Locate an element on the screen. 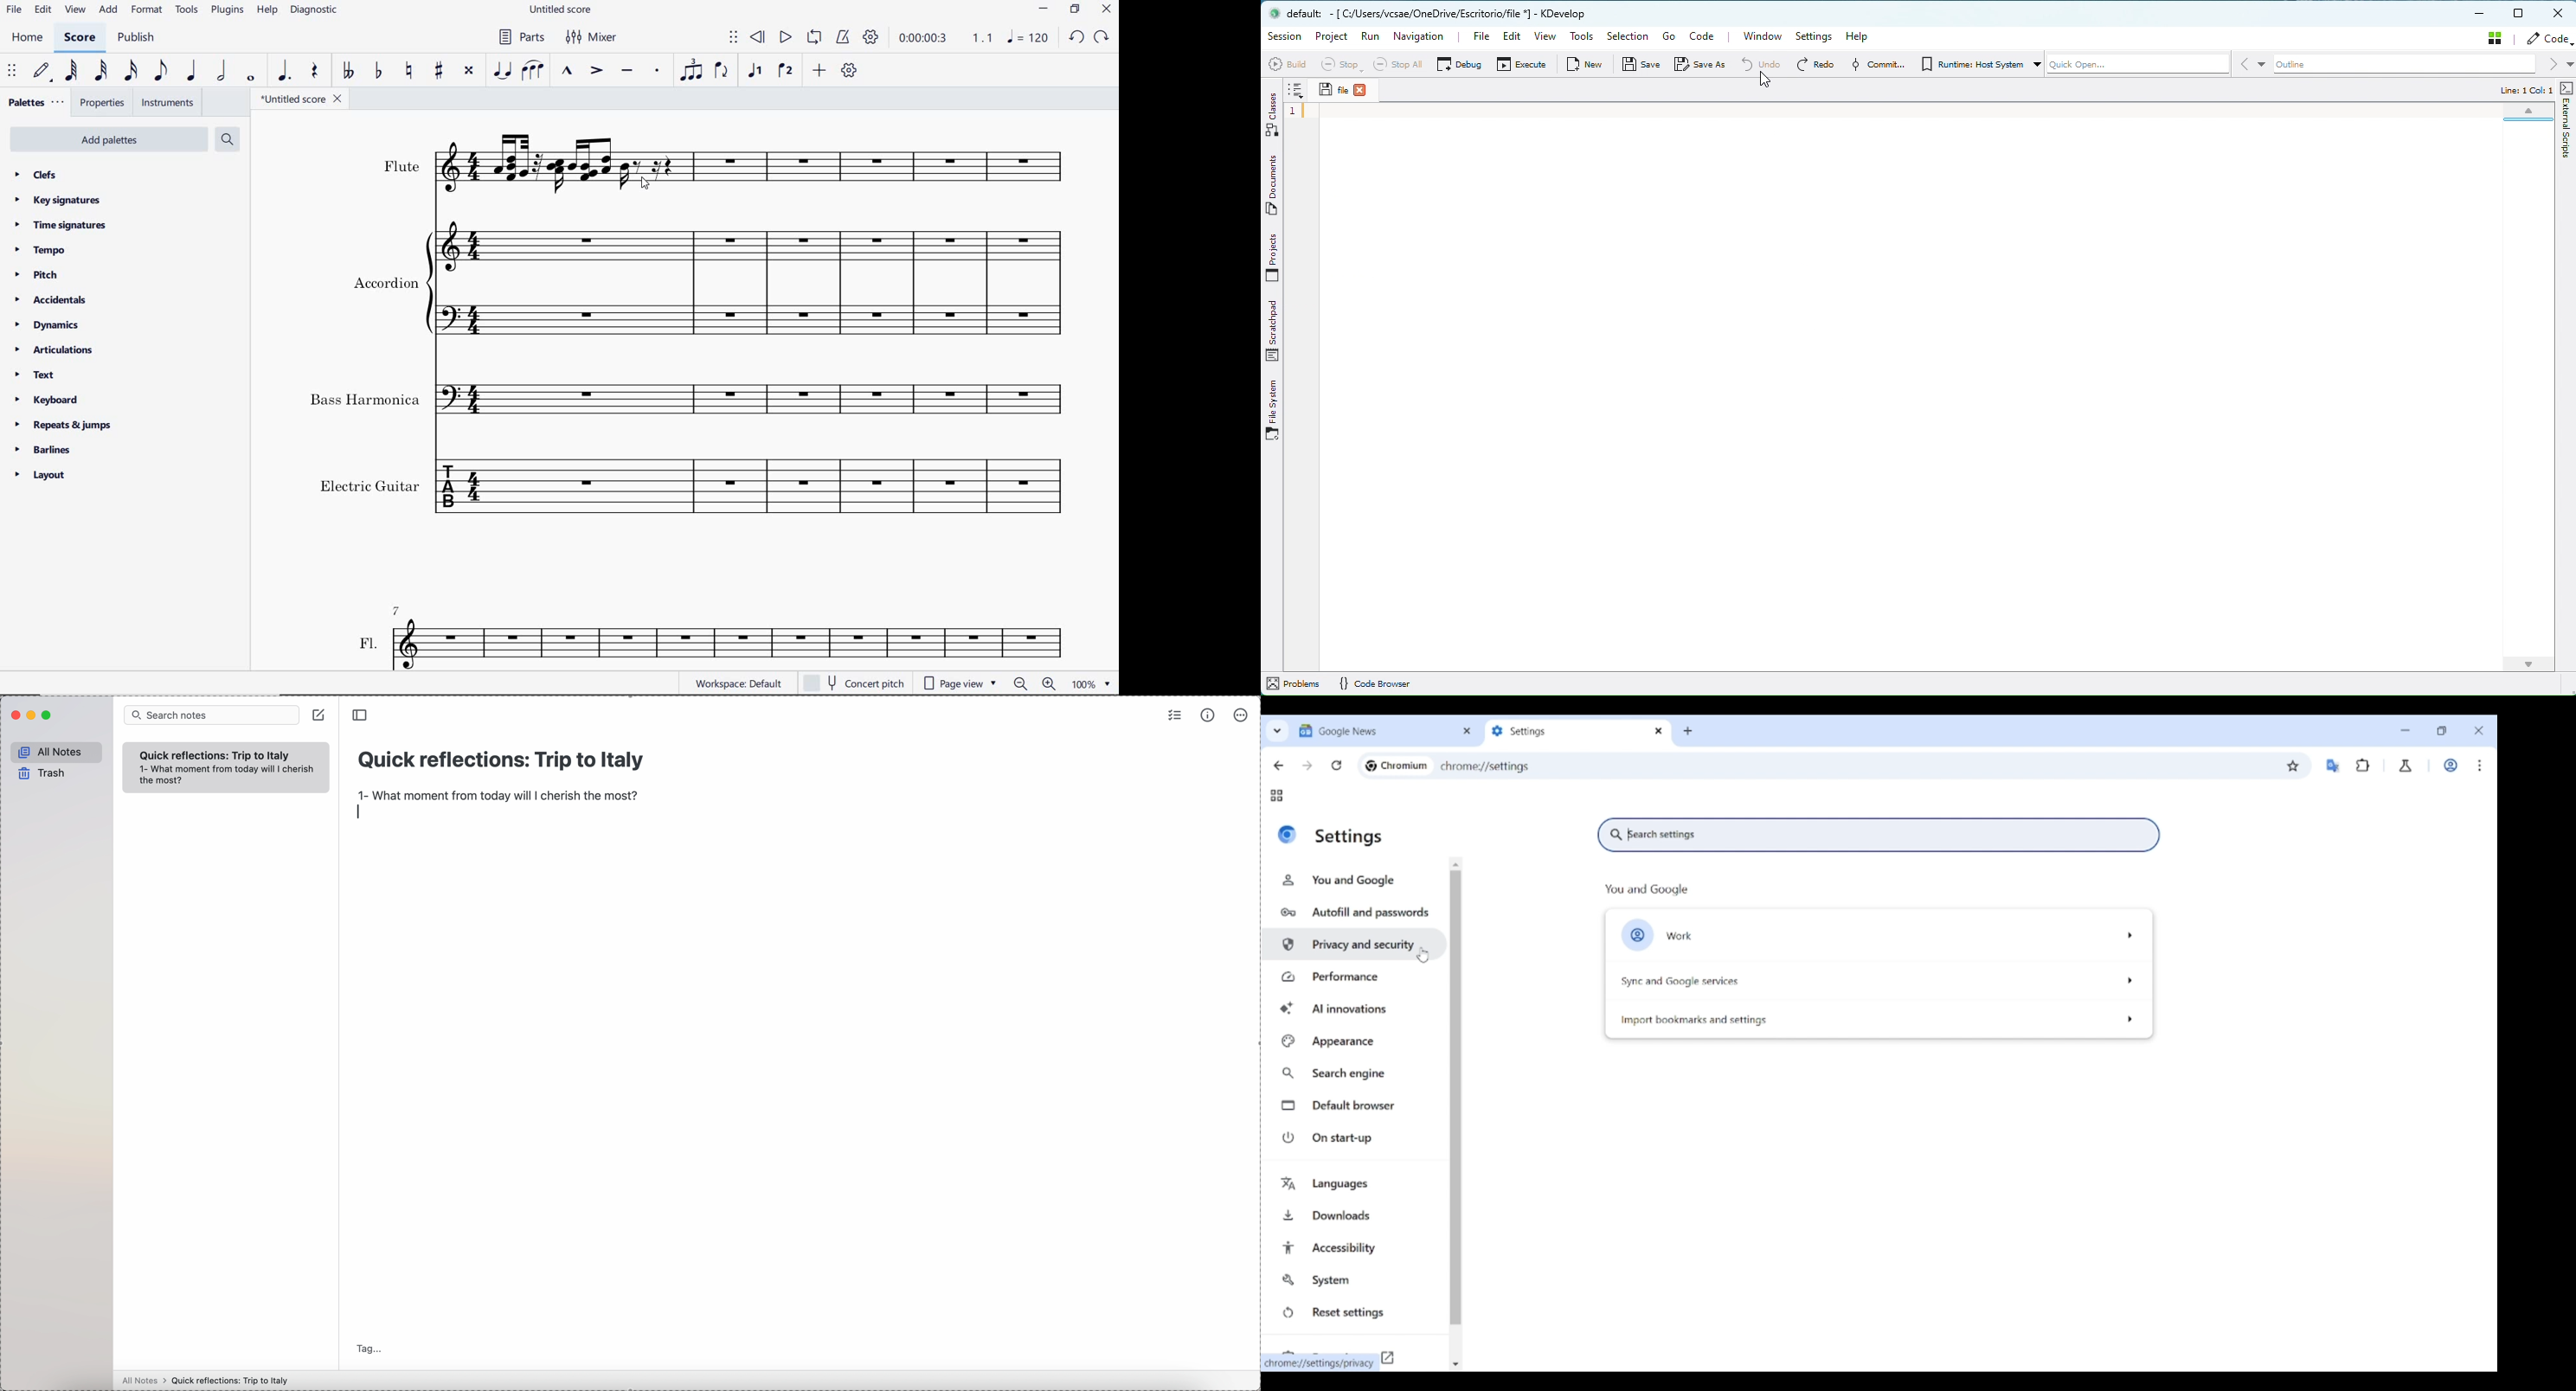  Vertical slide bar is located at coordinates (1455, 1098).